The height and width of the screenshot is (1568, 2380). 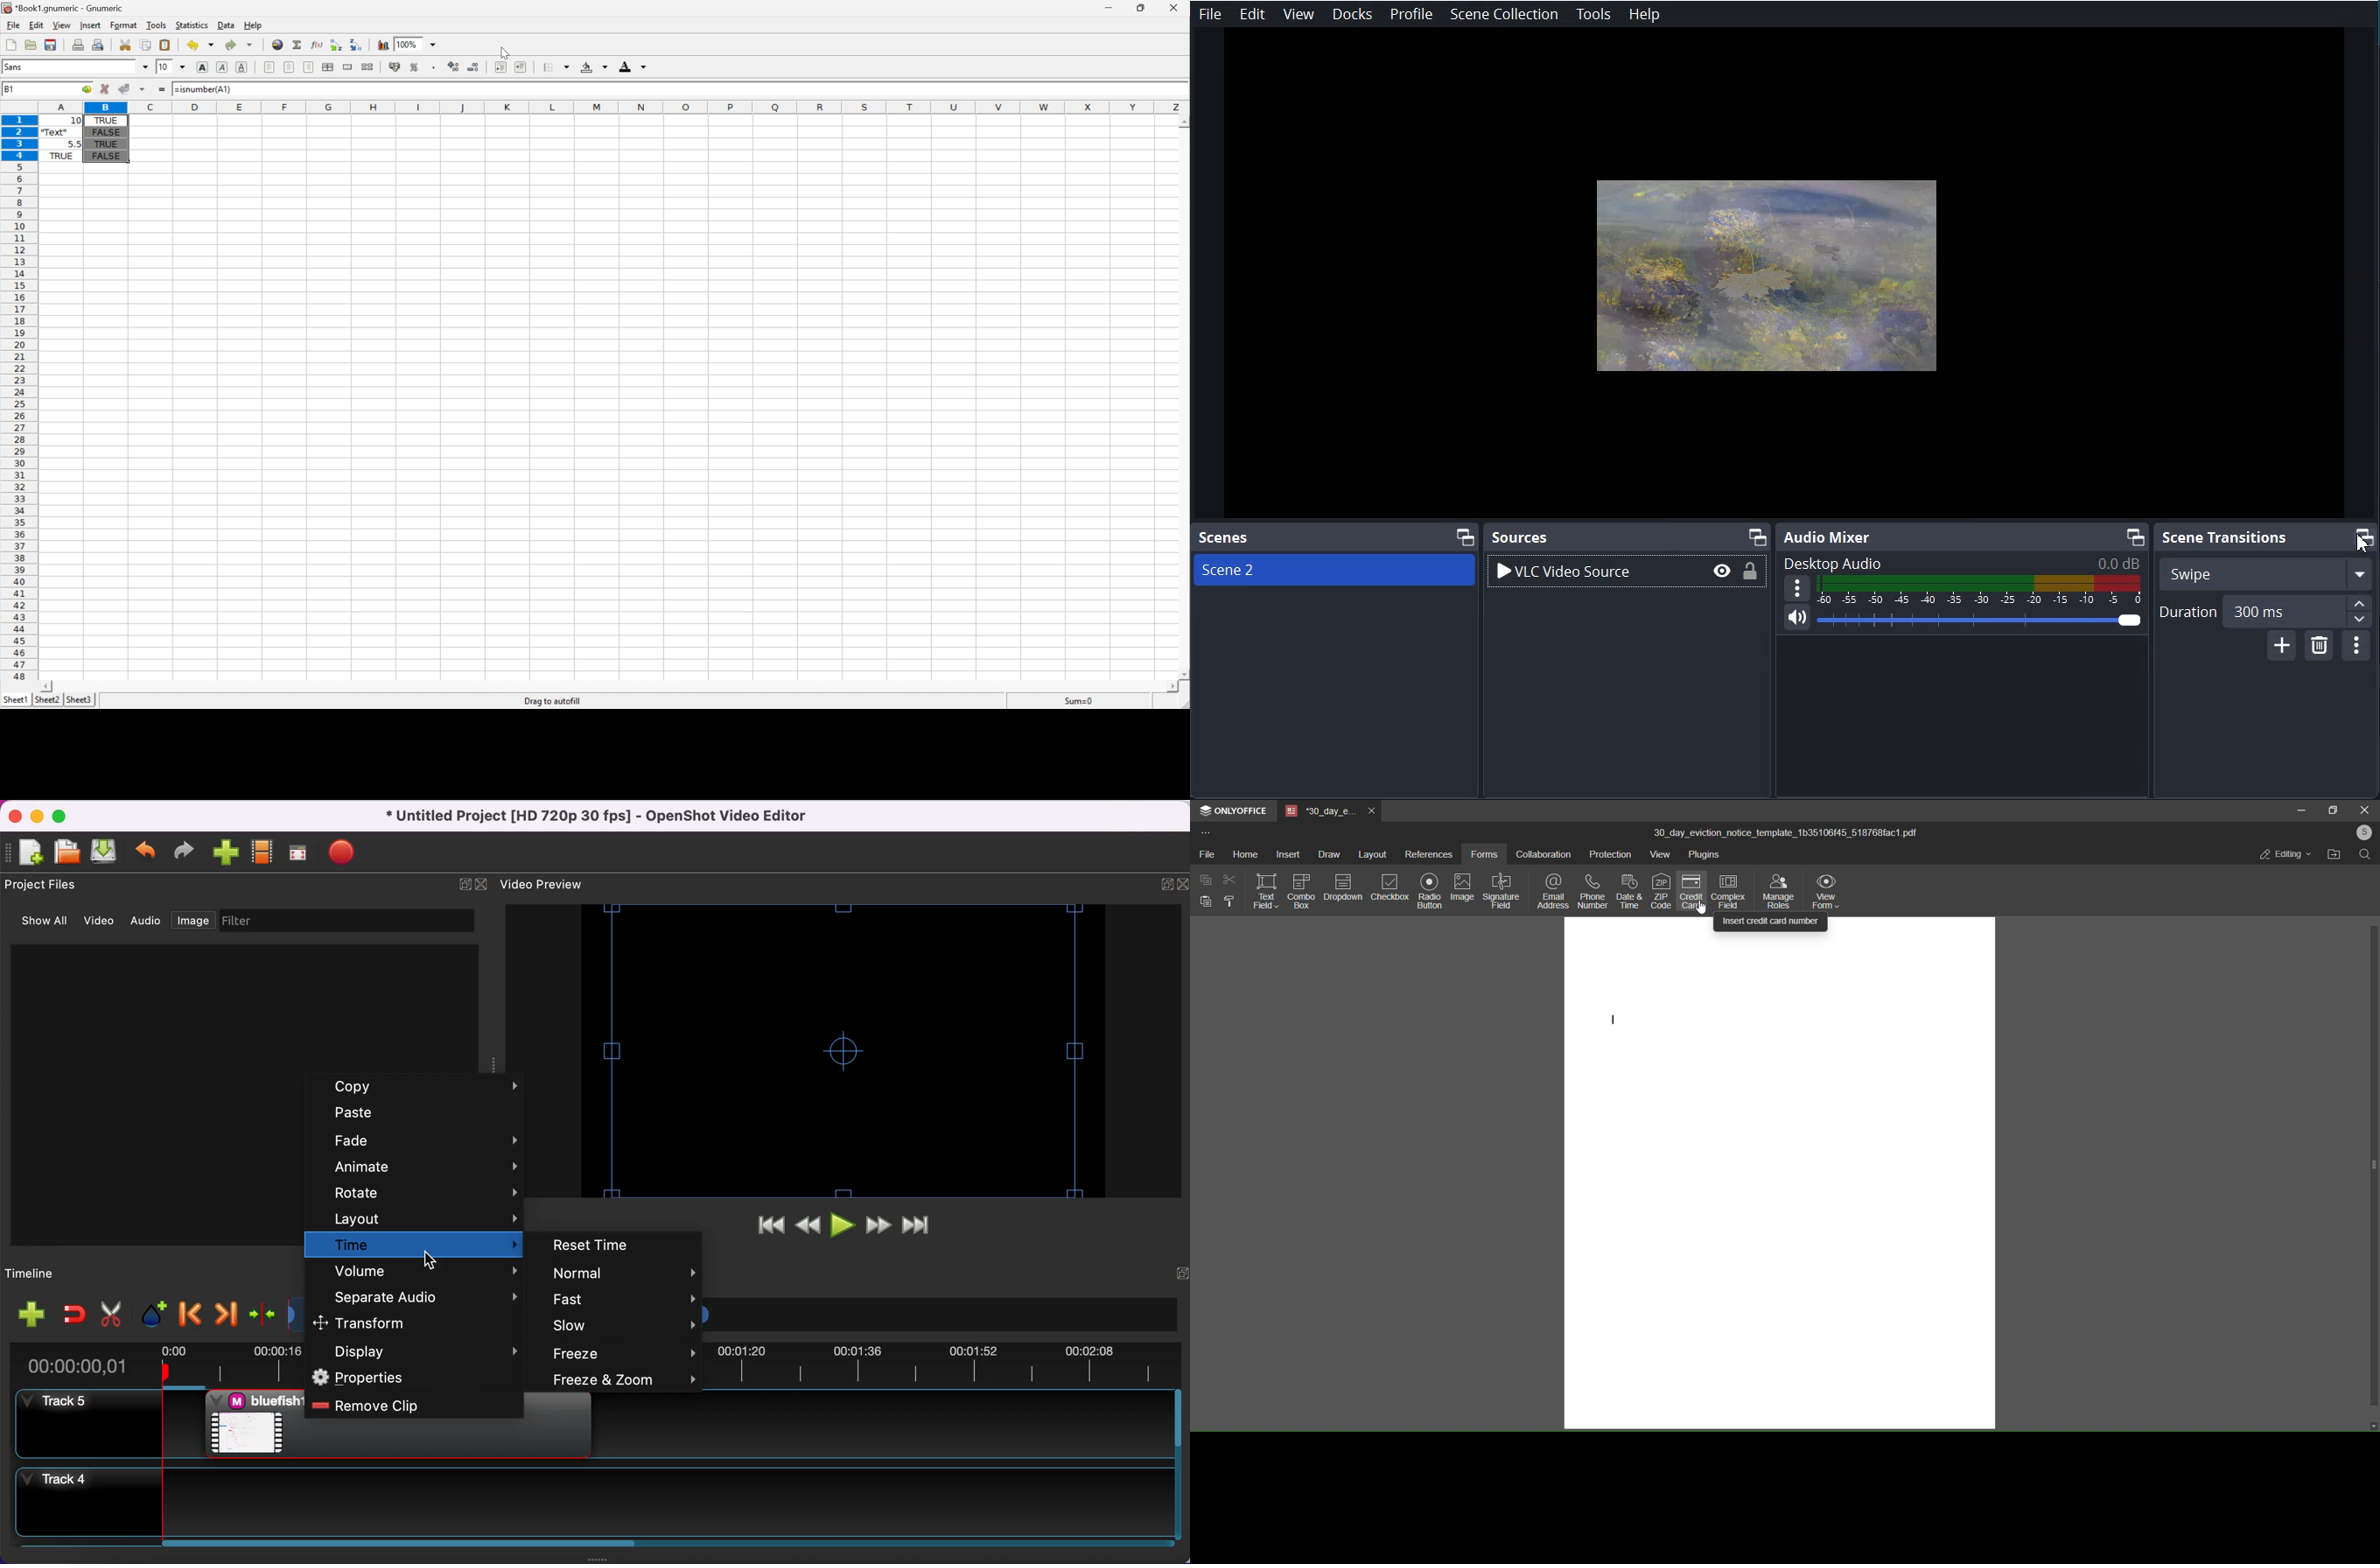 I want to click on Copy clipboard, so click(x=146, y=45).